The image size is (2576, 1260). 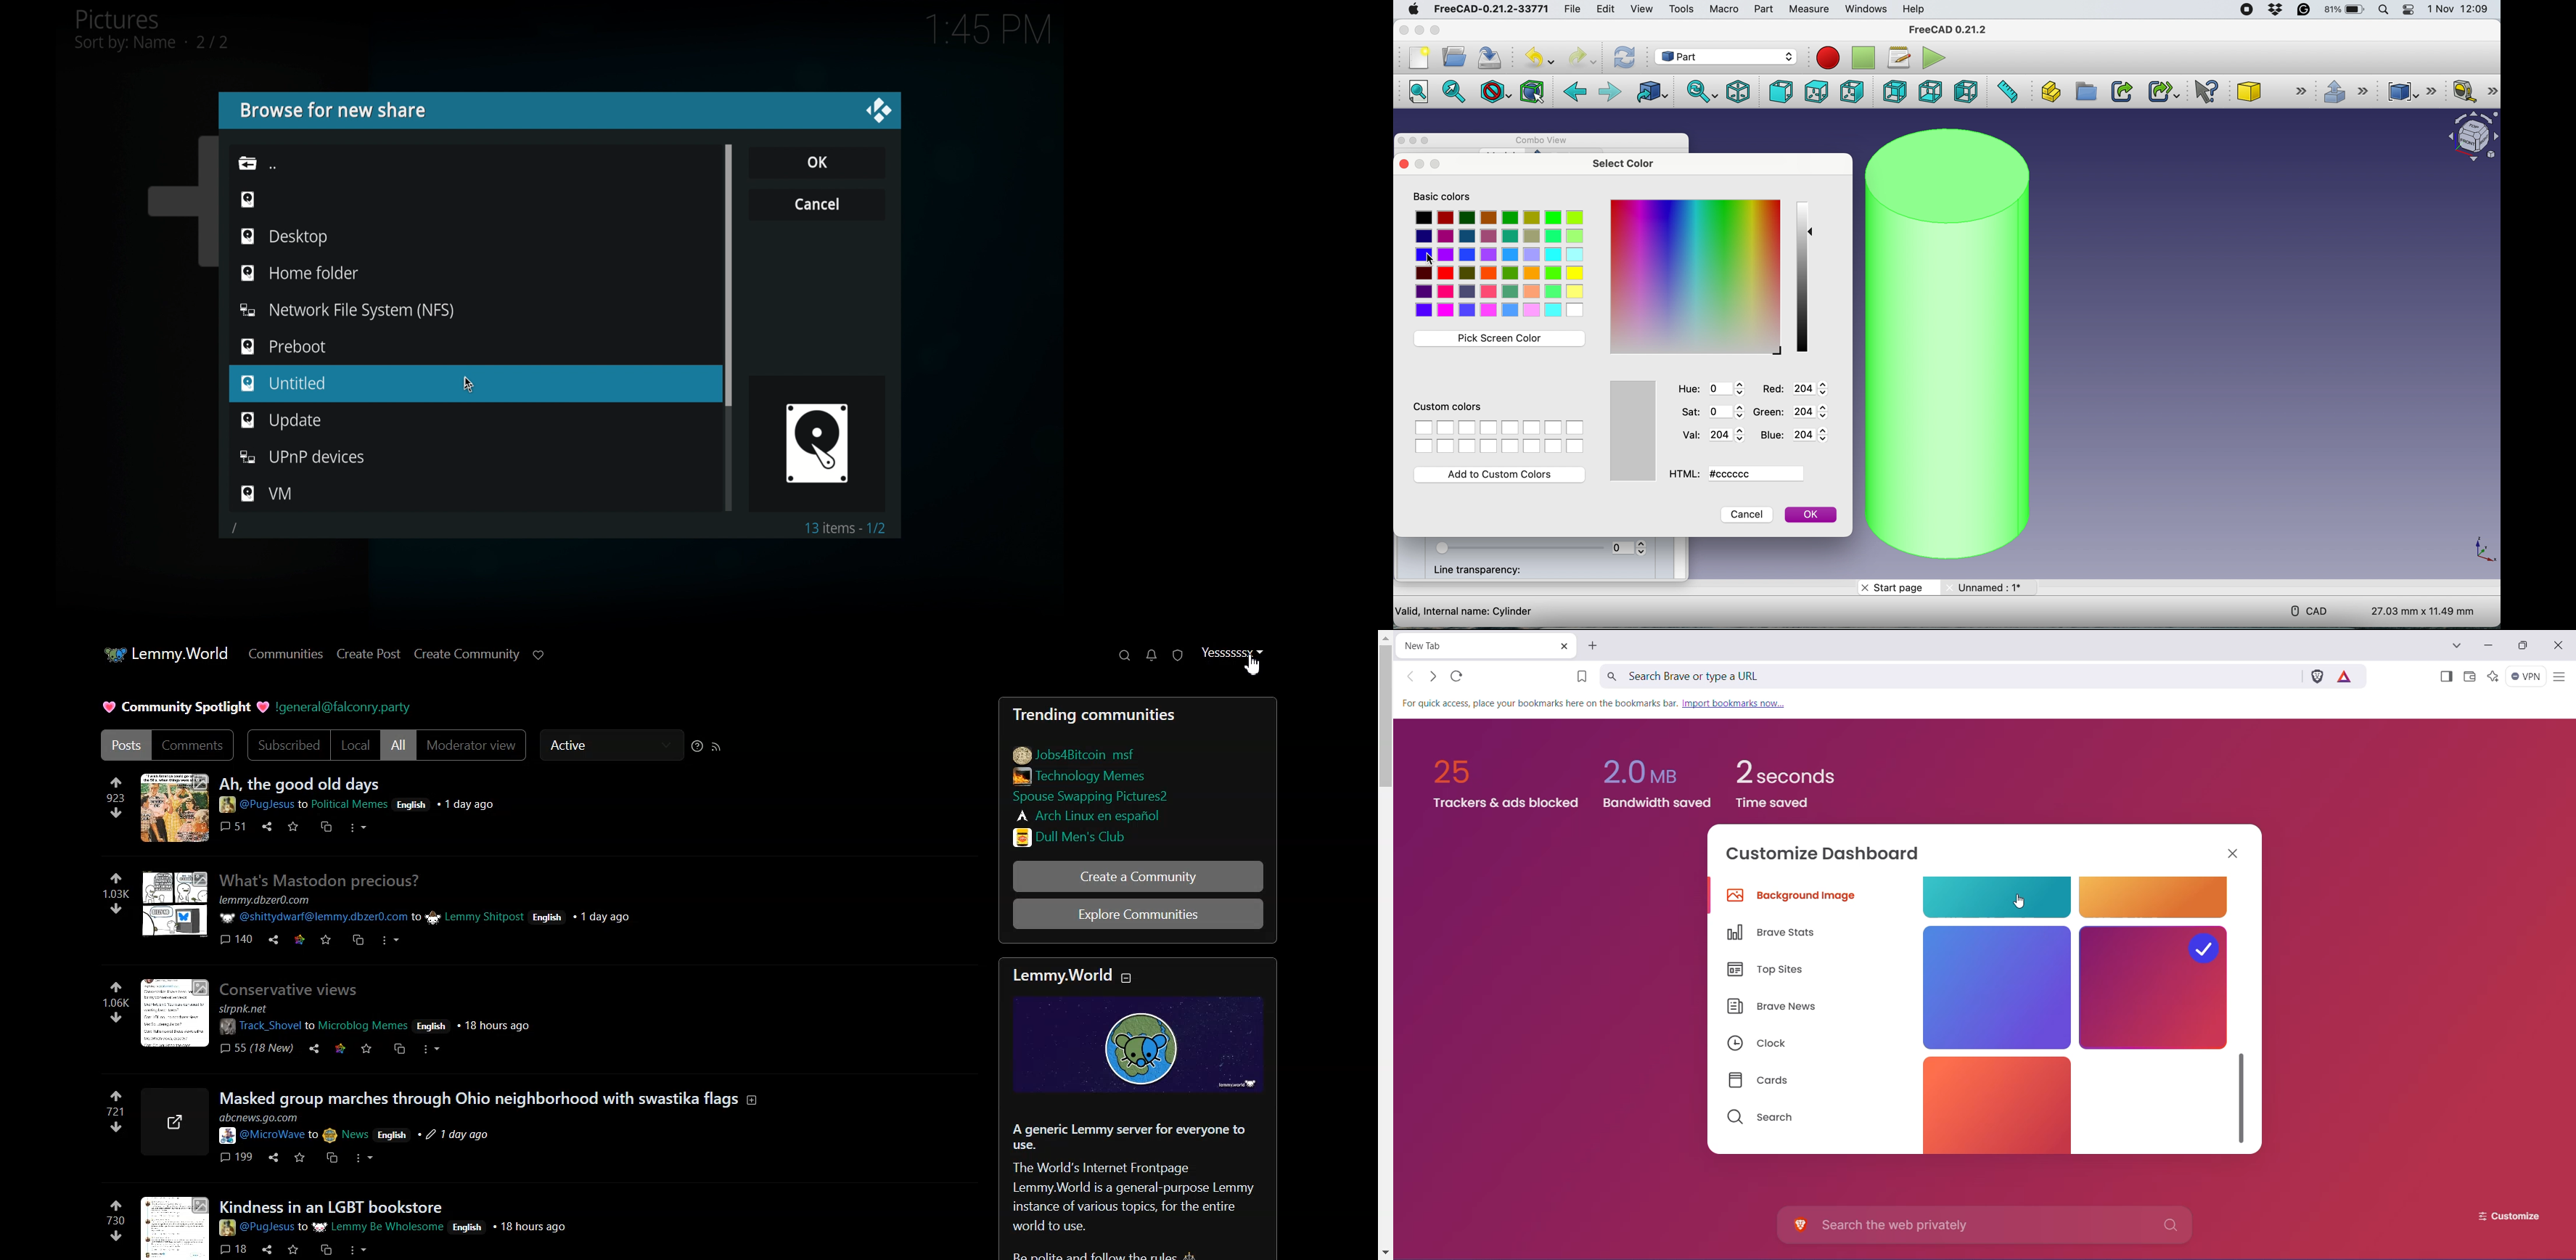 What do you see at coordinates (366, 1157) in the screenshot?
I see `more` at bounding box center [366, 1157].